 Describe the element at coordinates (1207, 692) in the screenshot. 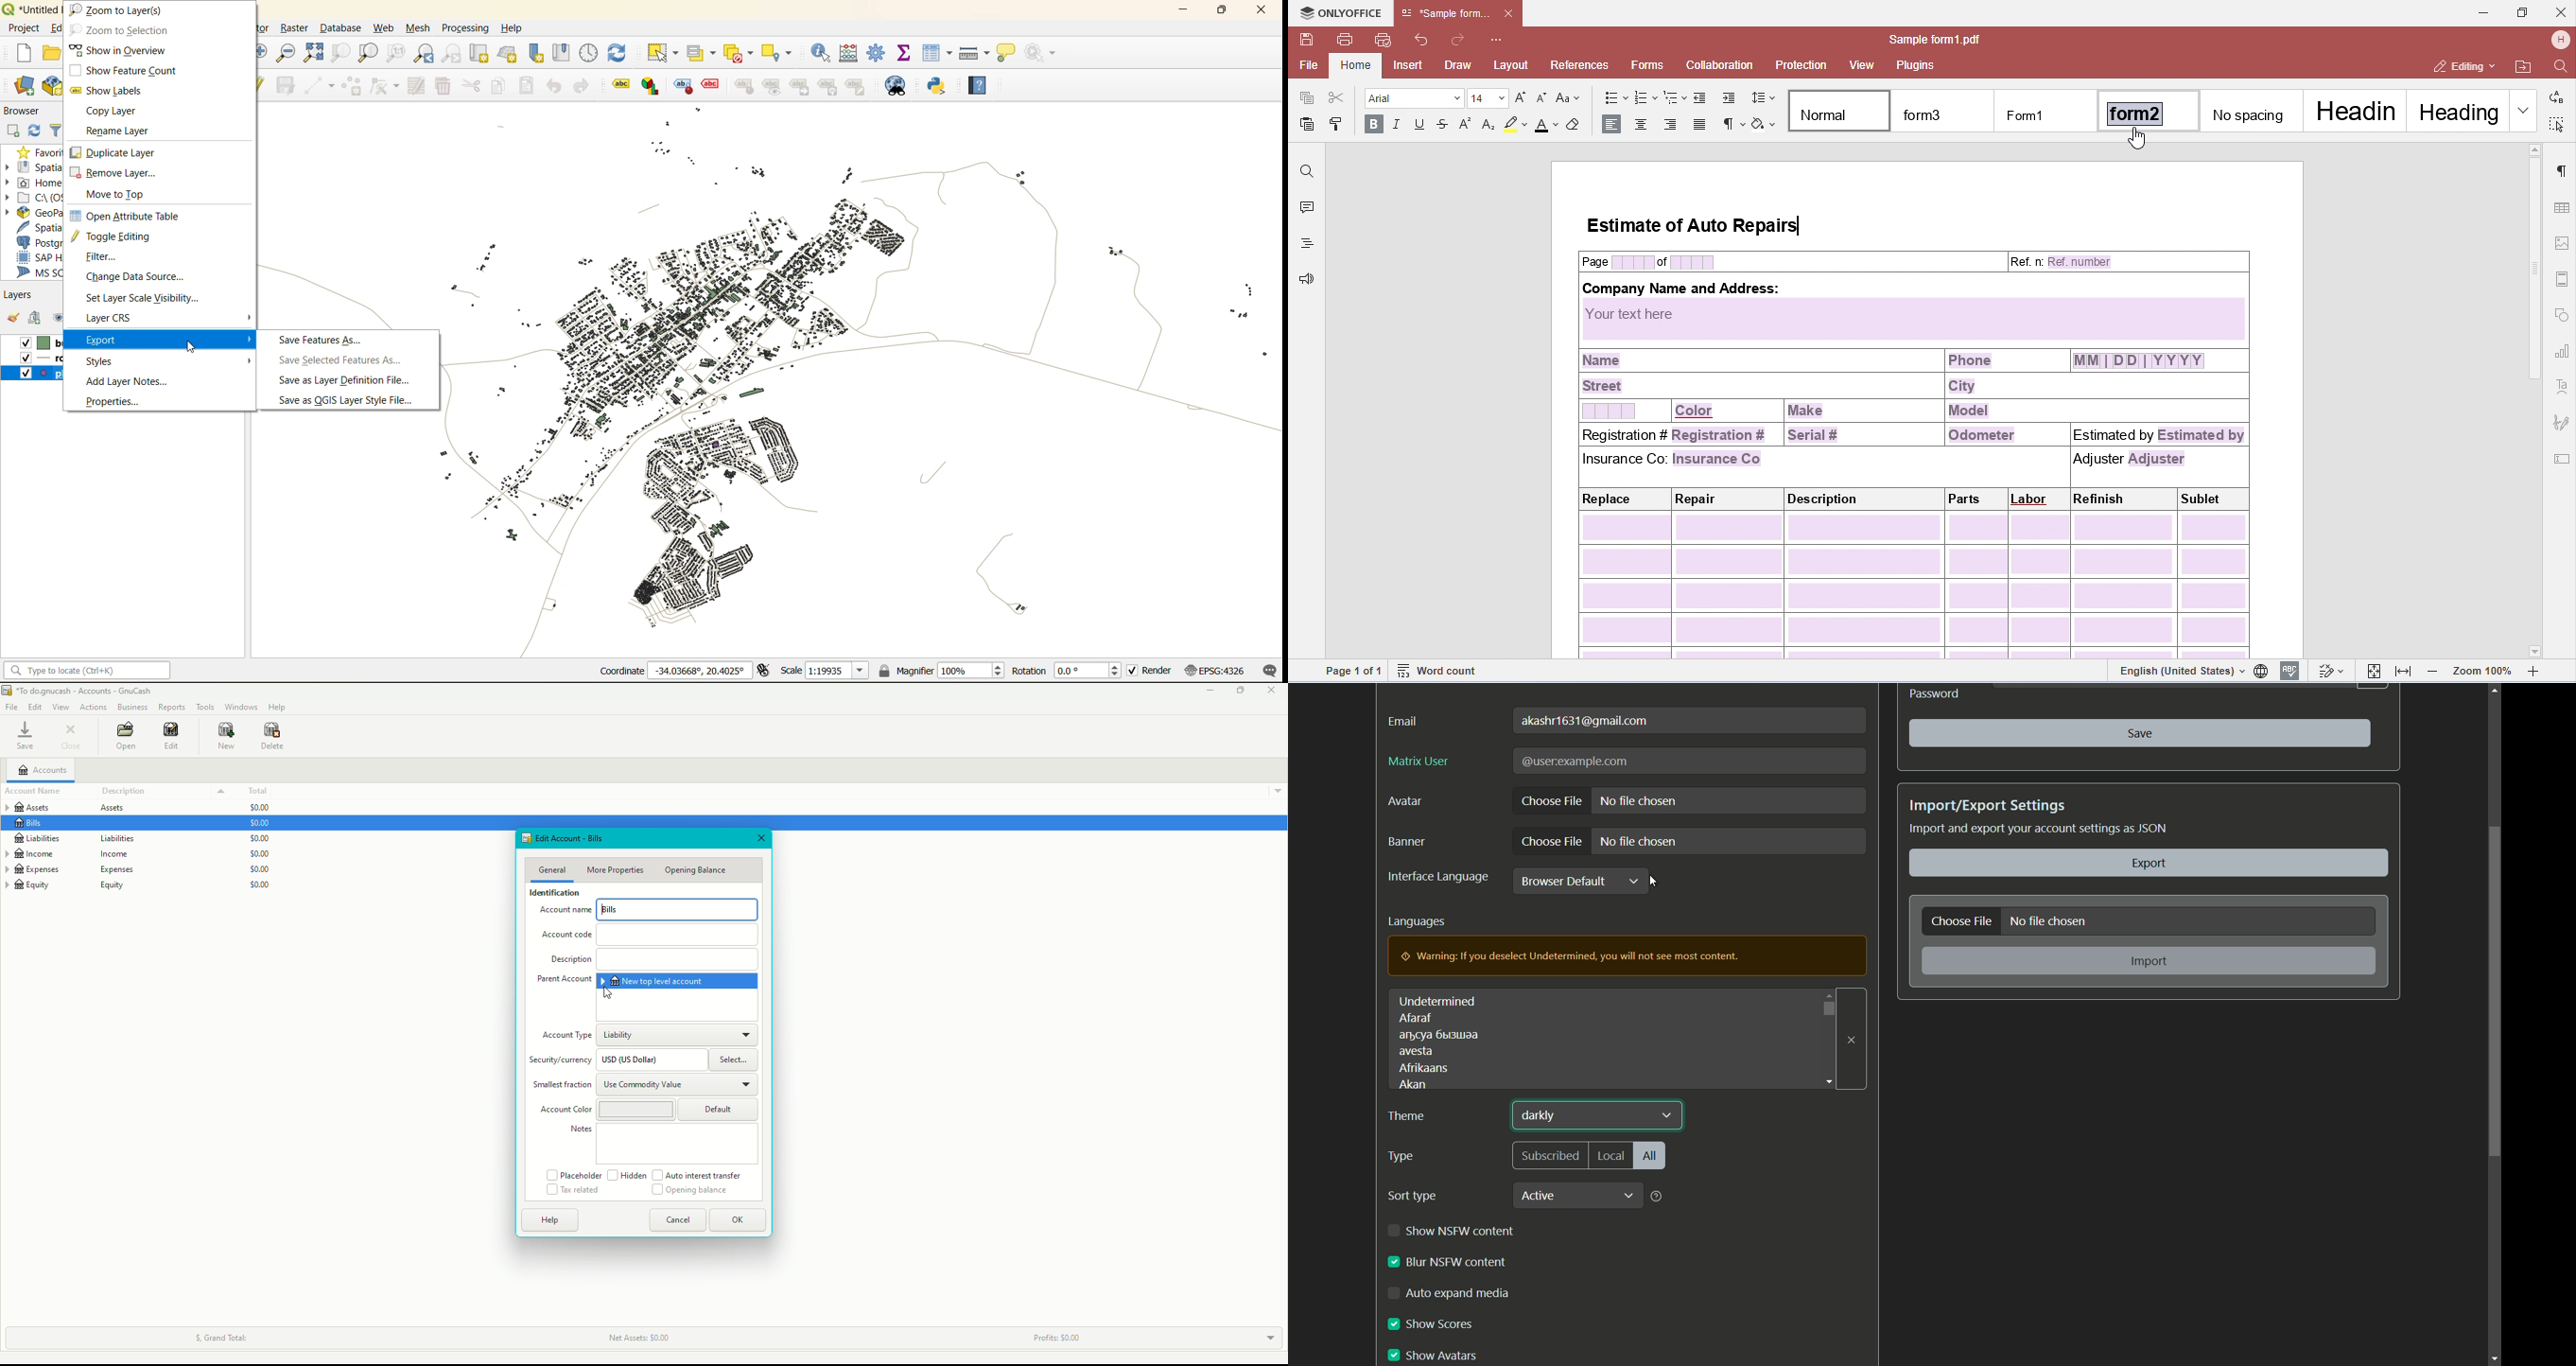

I see `Minimize` at that location.